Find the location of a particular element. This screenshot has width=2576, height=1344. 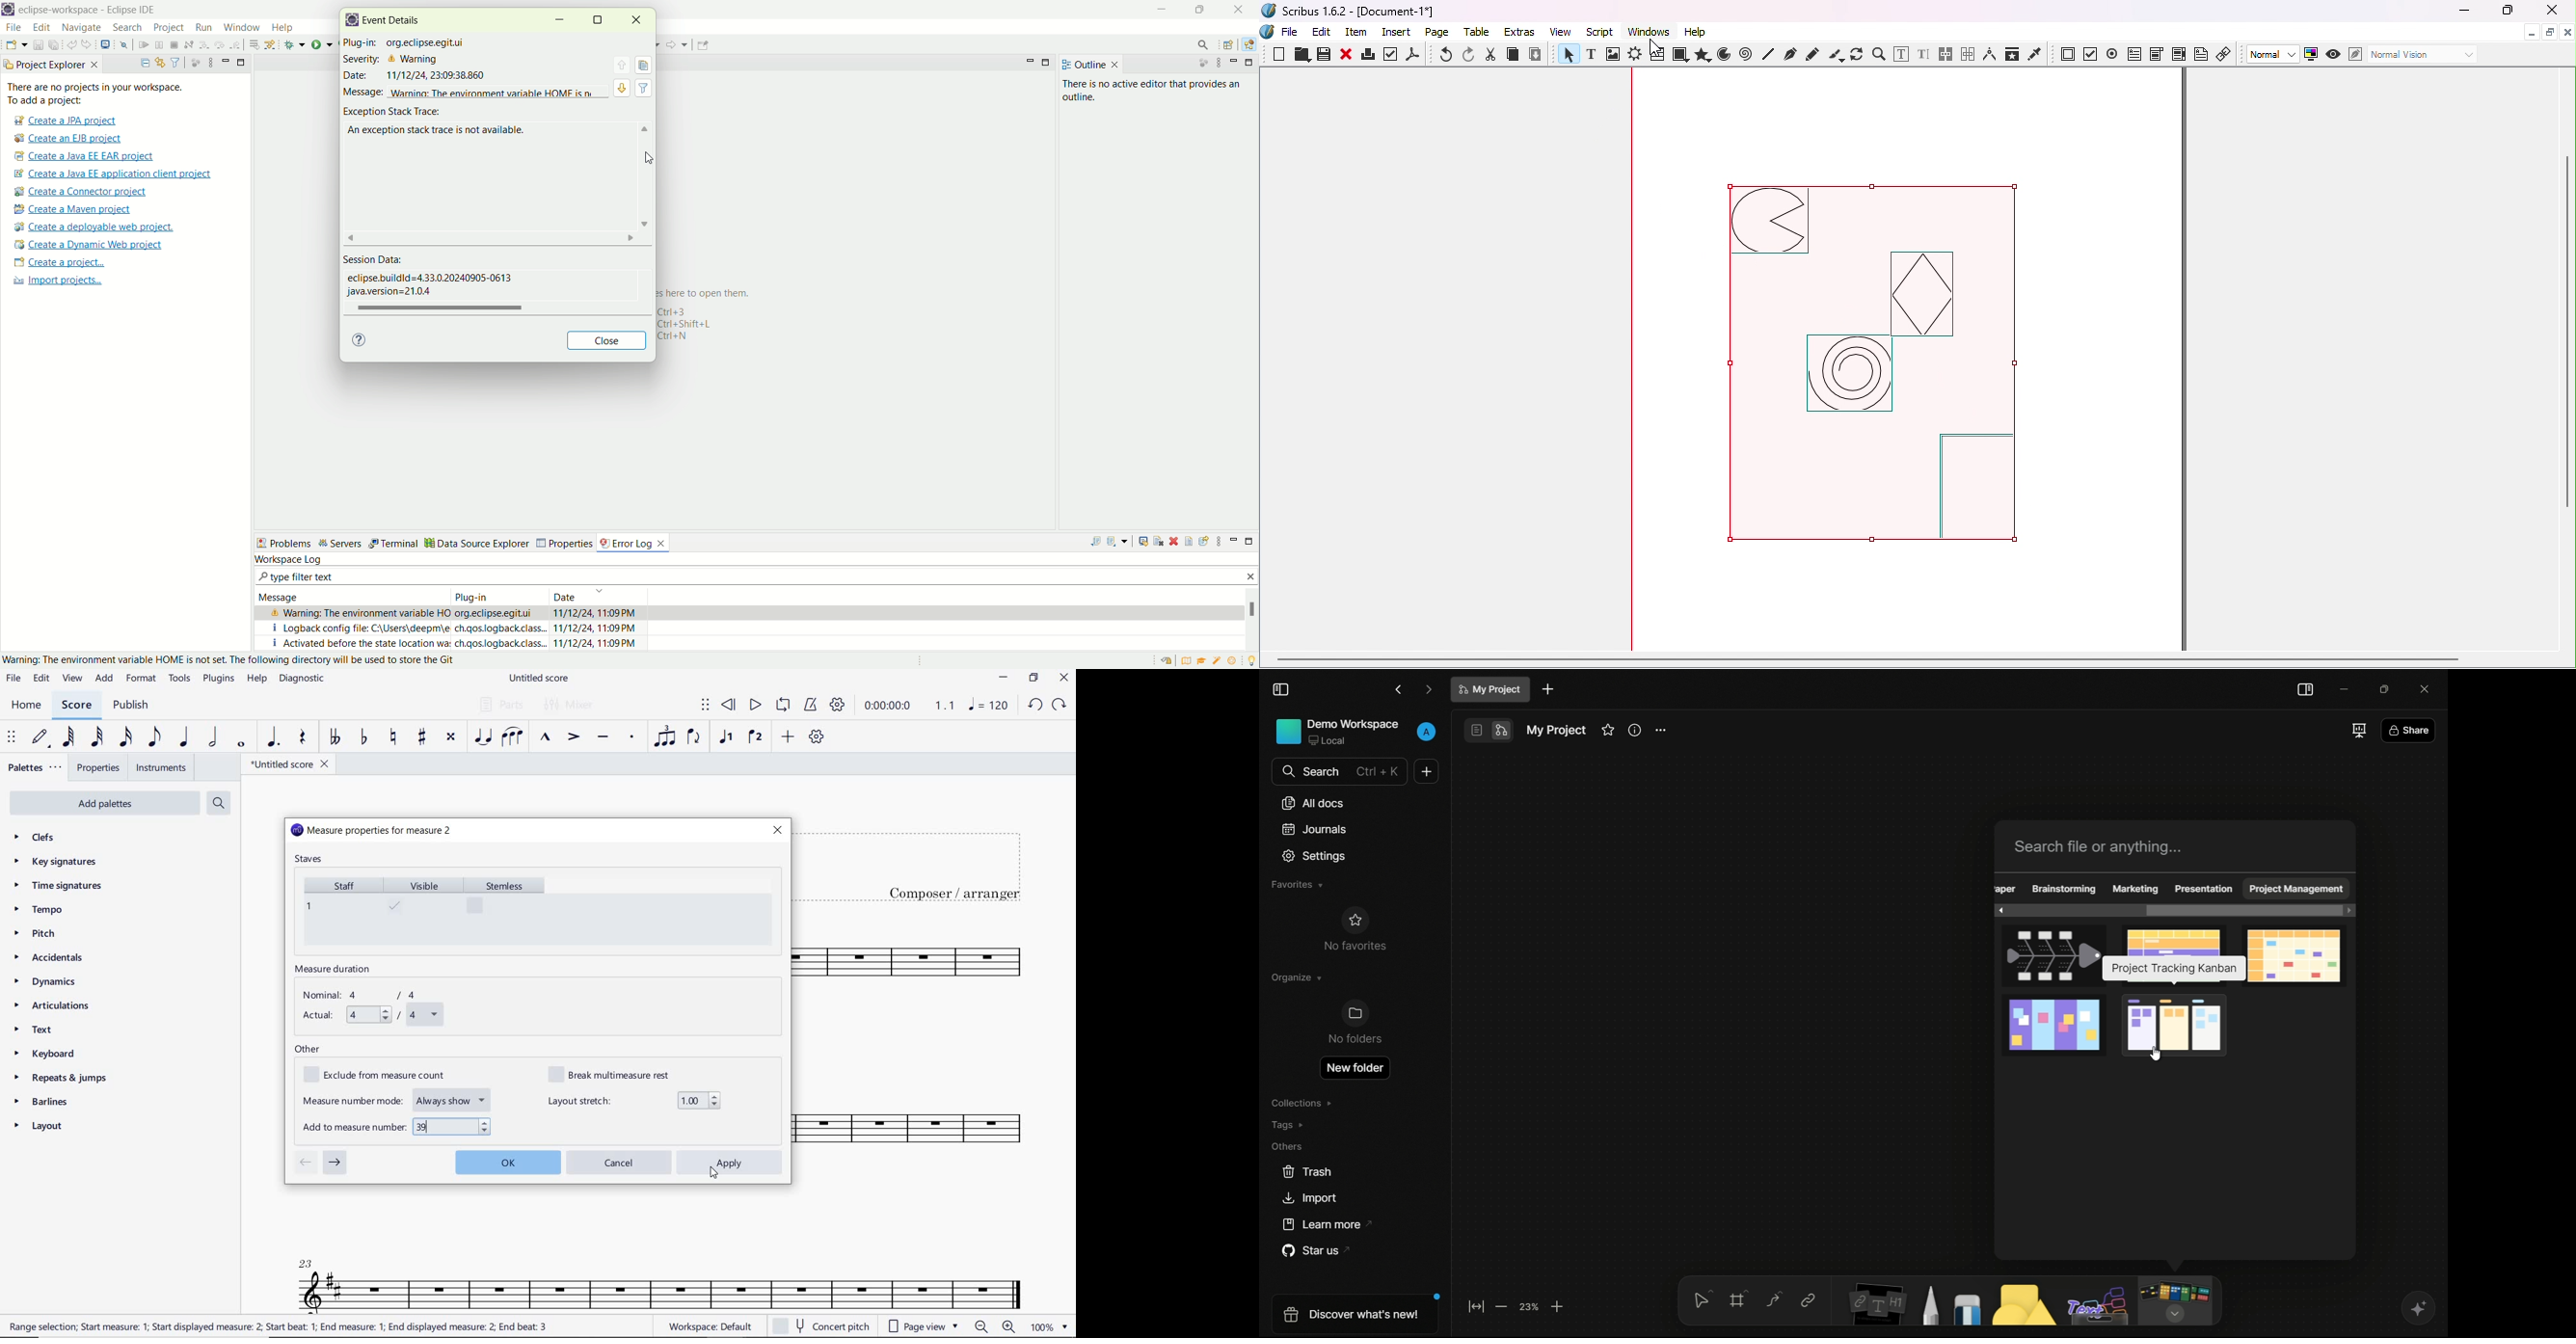

Cursor is located at coordinates (1659, 40).